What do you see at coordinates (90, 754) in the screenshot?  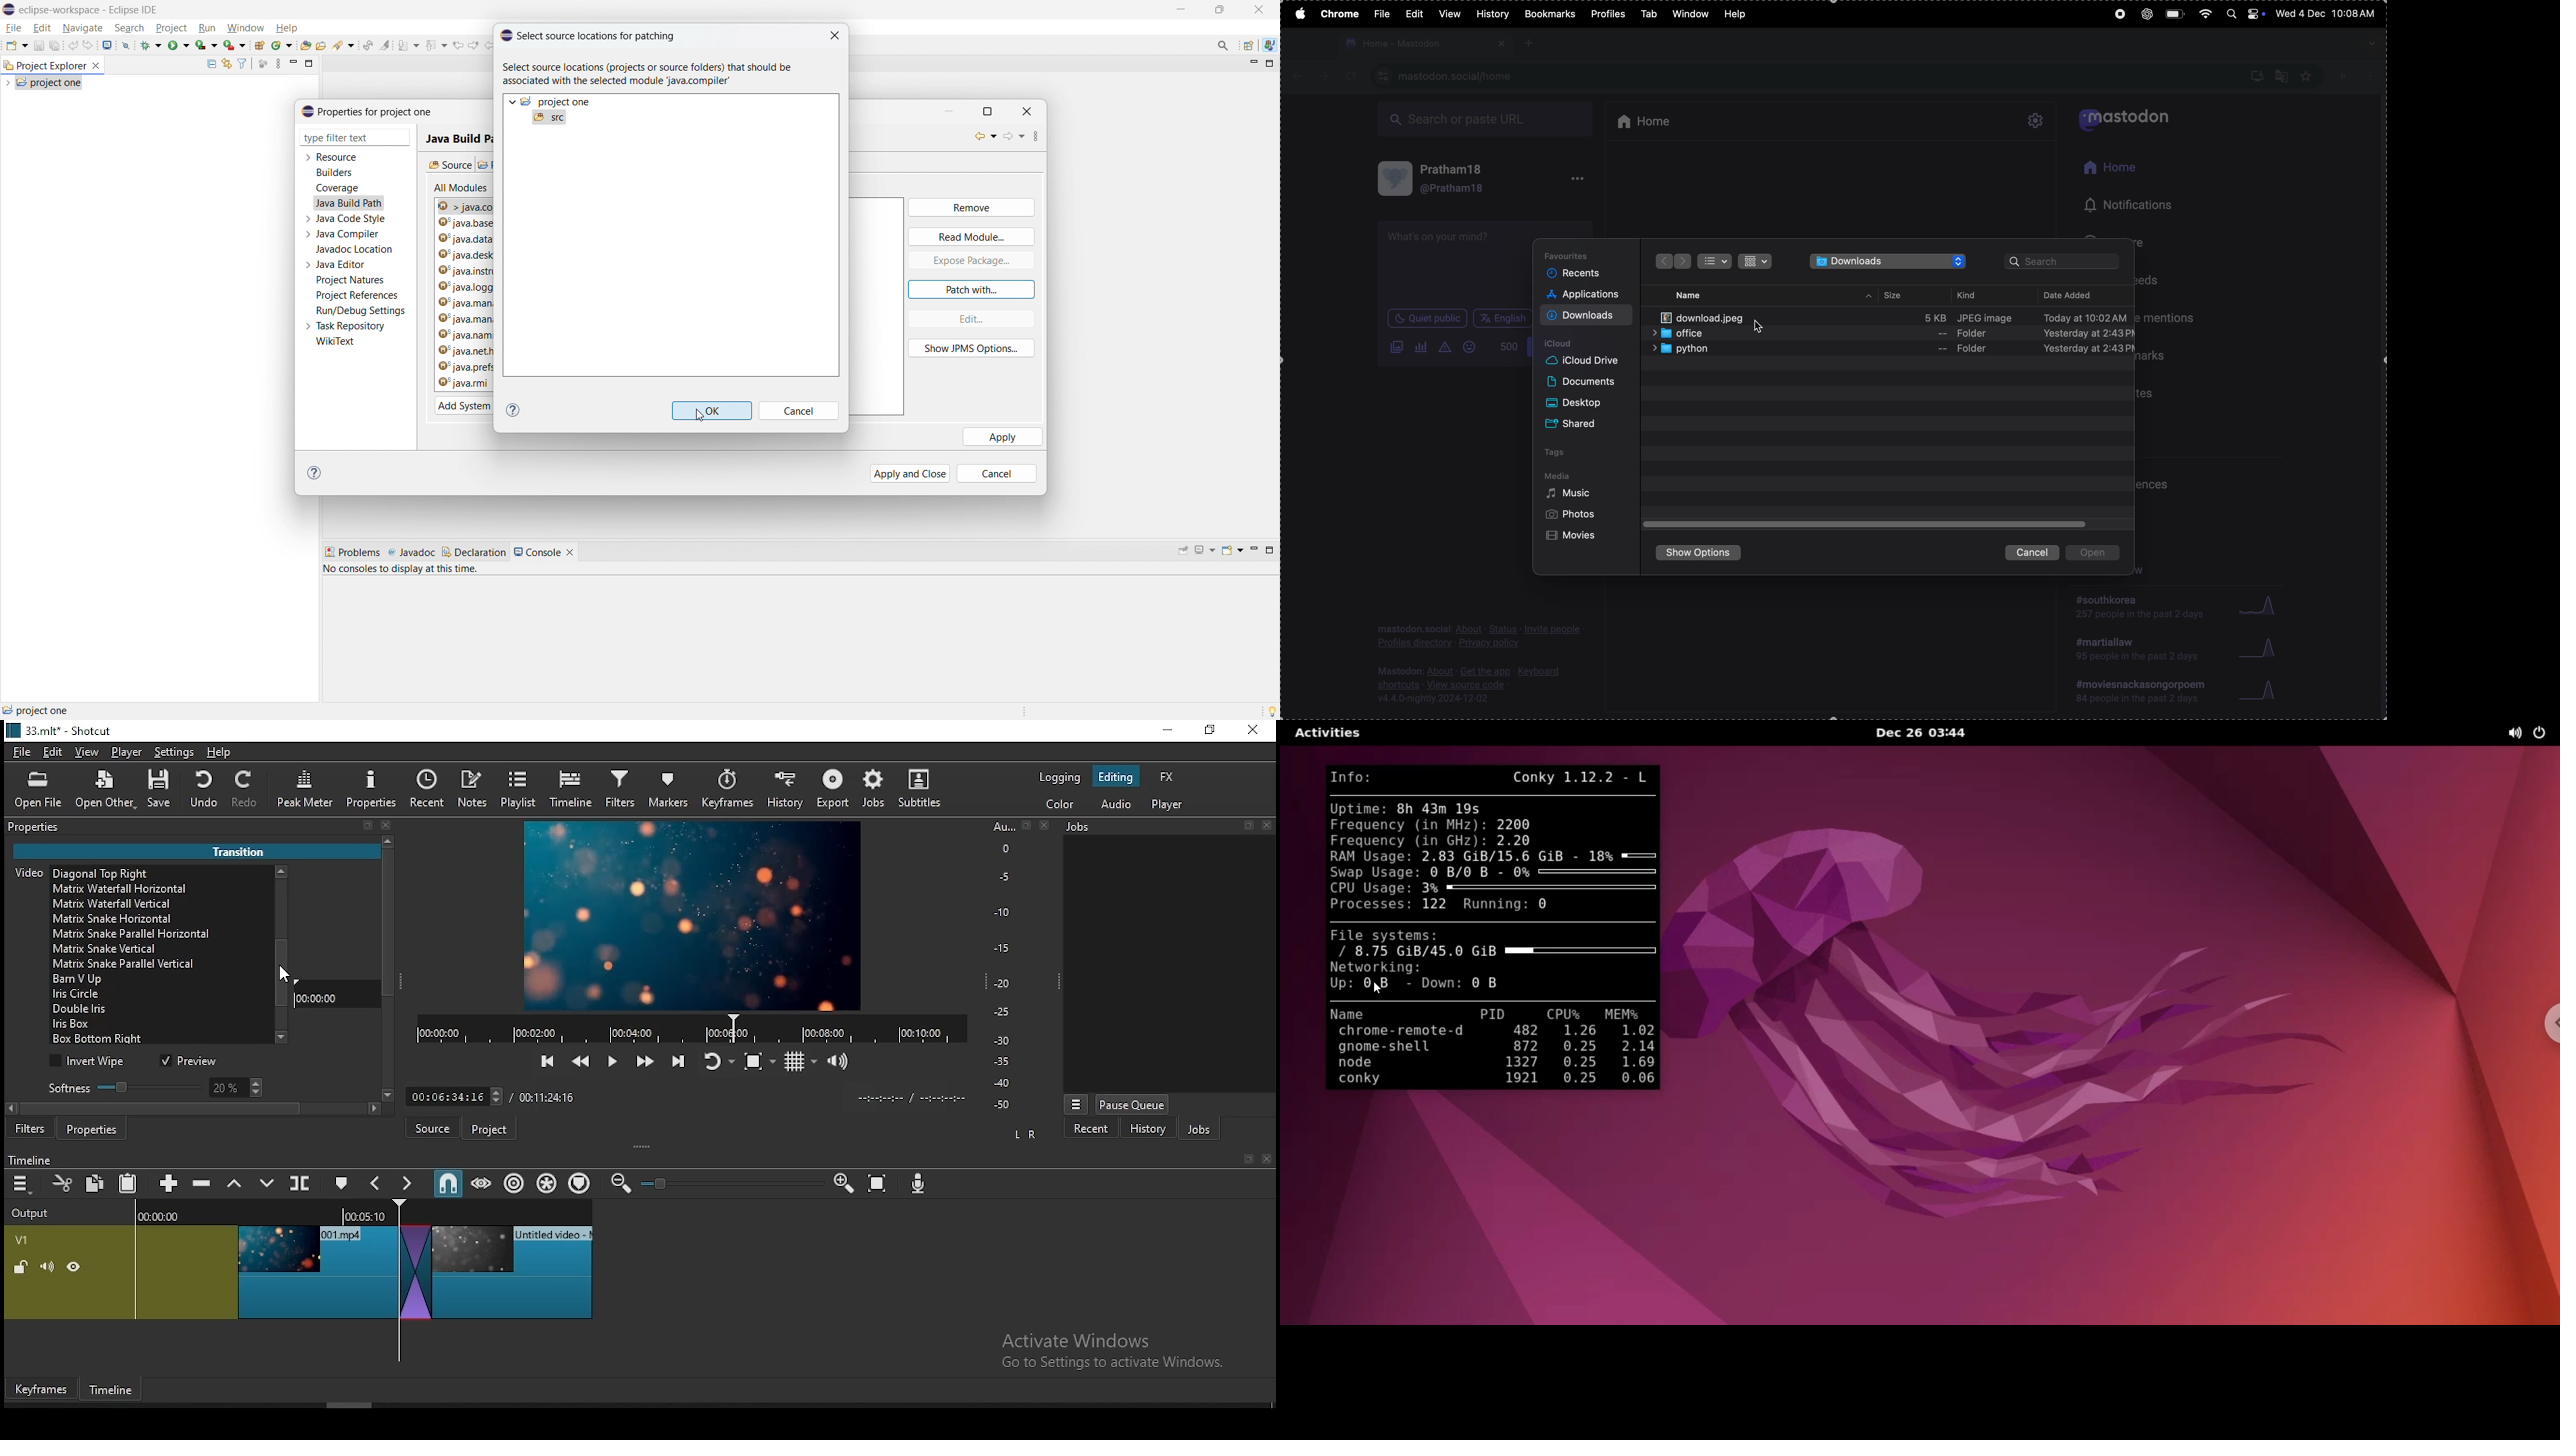 I see `view` at bounding box center [90, 754].